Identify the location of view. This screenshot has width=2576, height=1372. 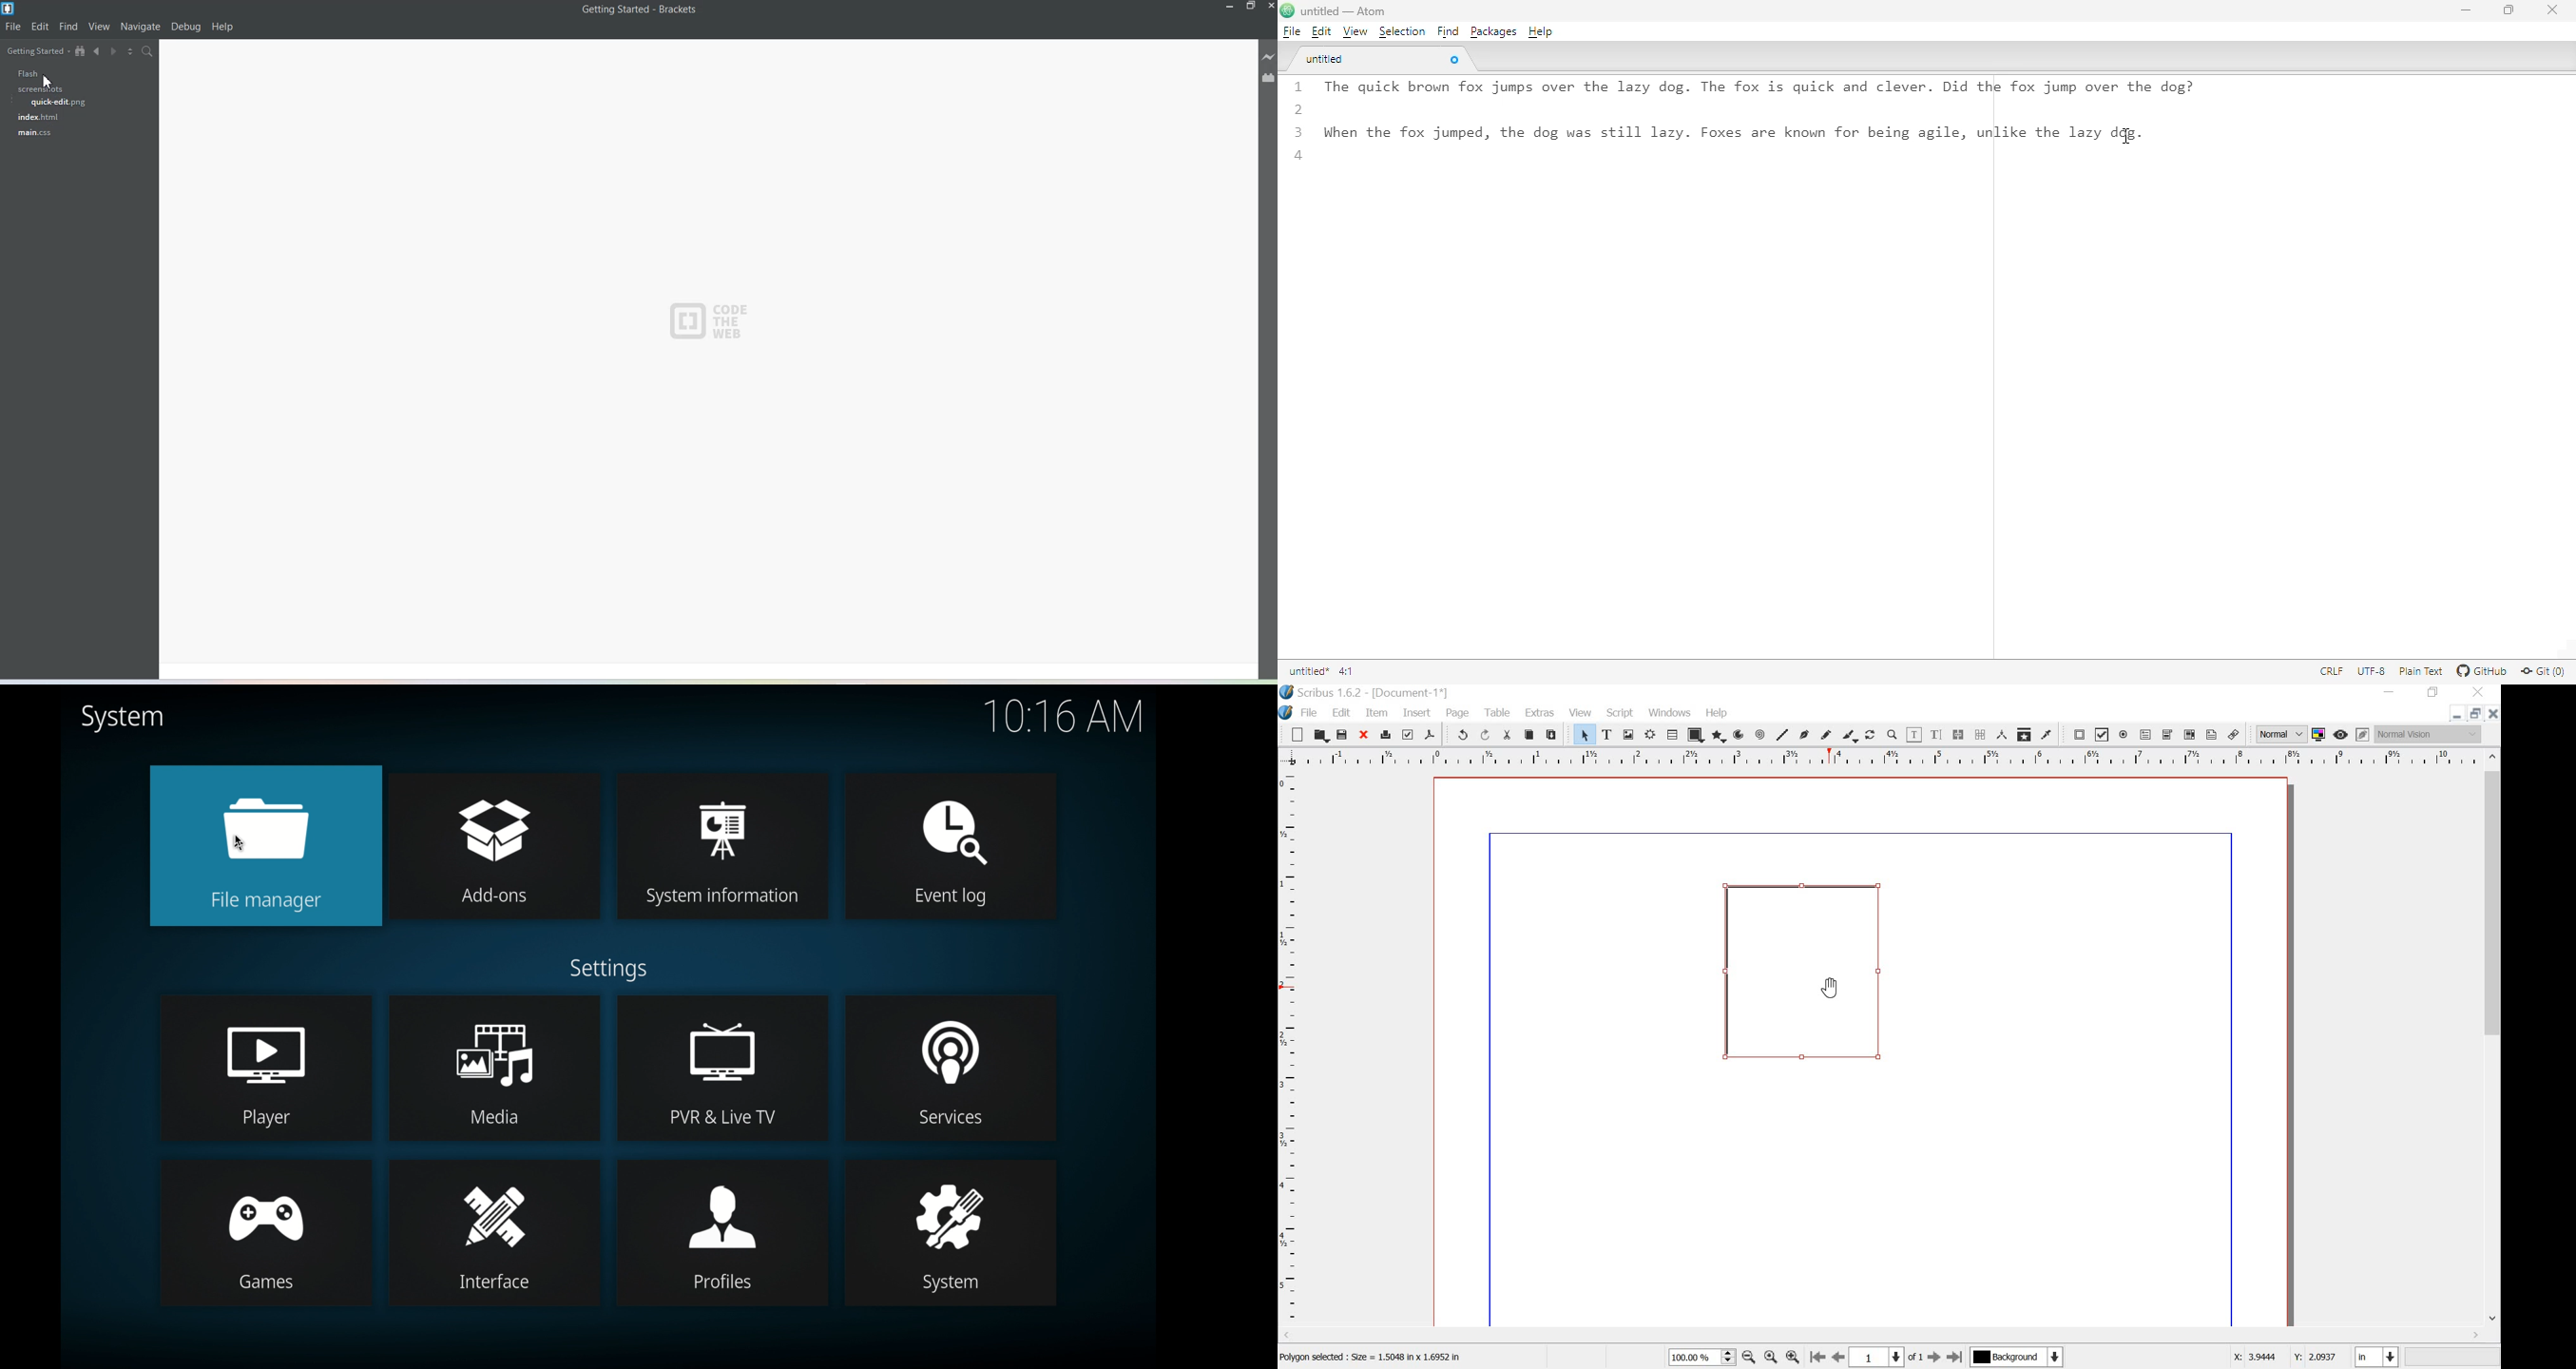
(1582, 712).